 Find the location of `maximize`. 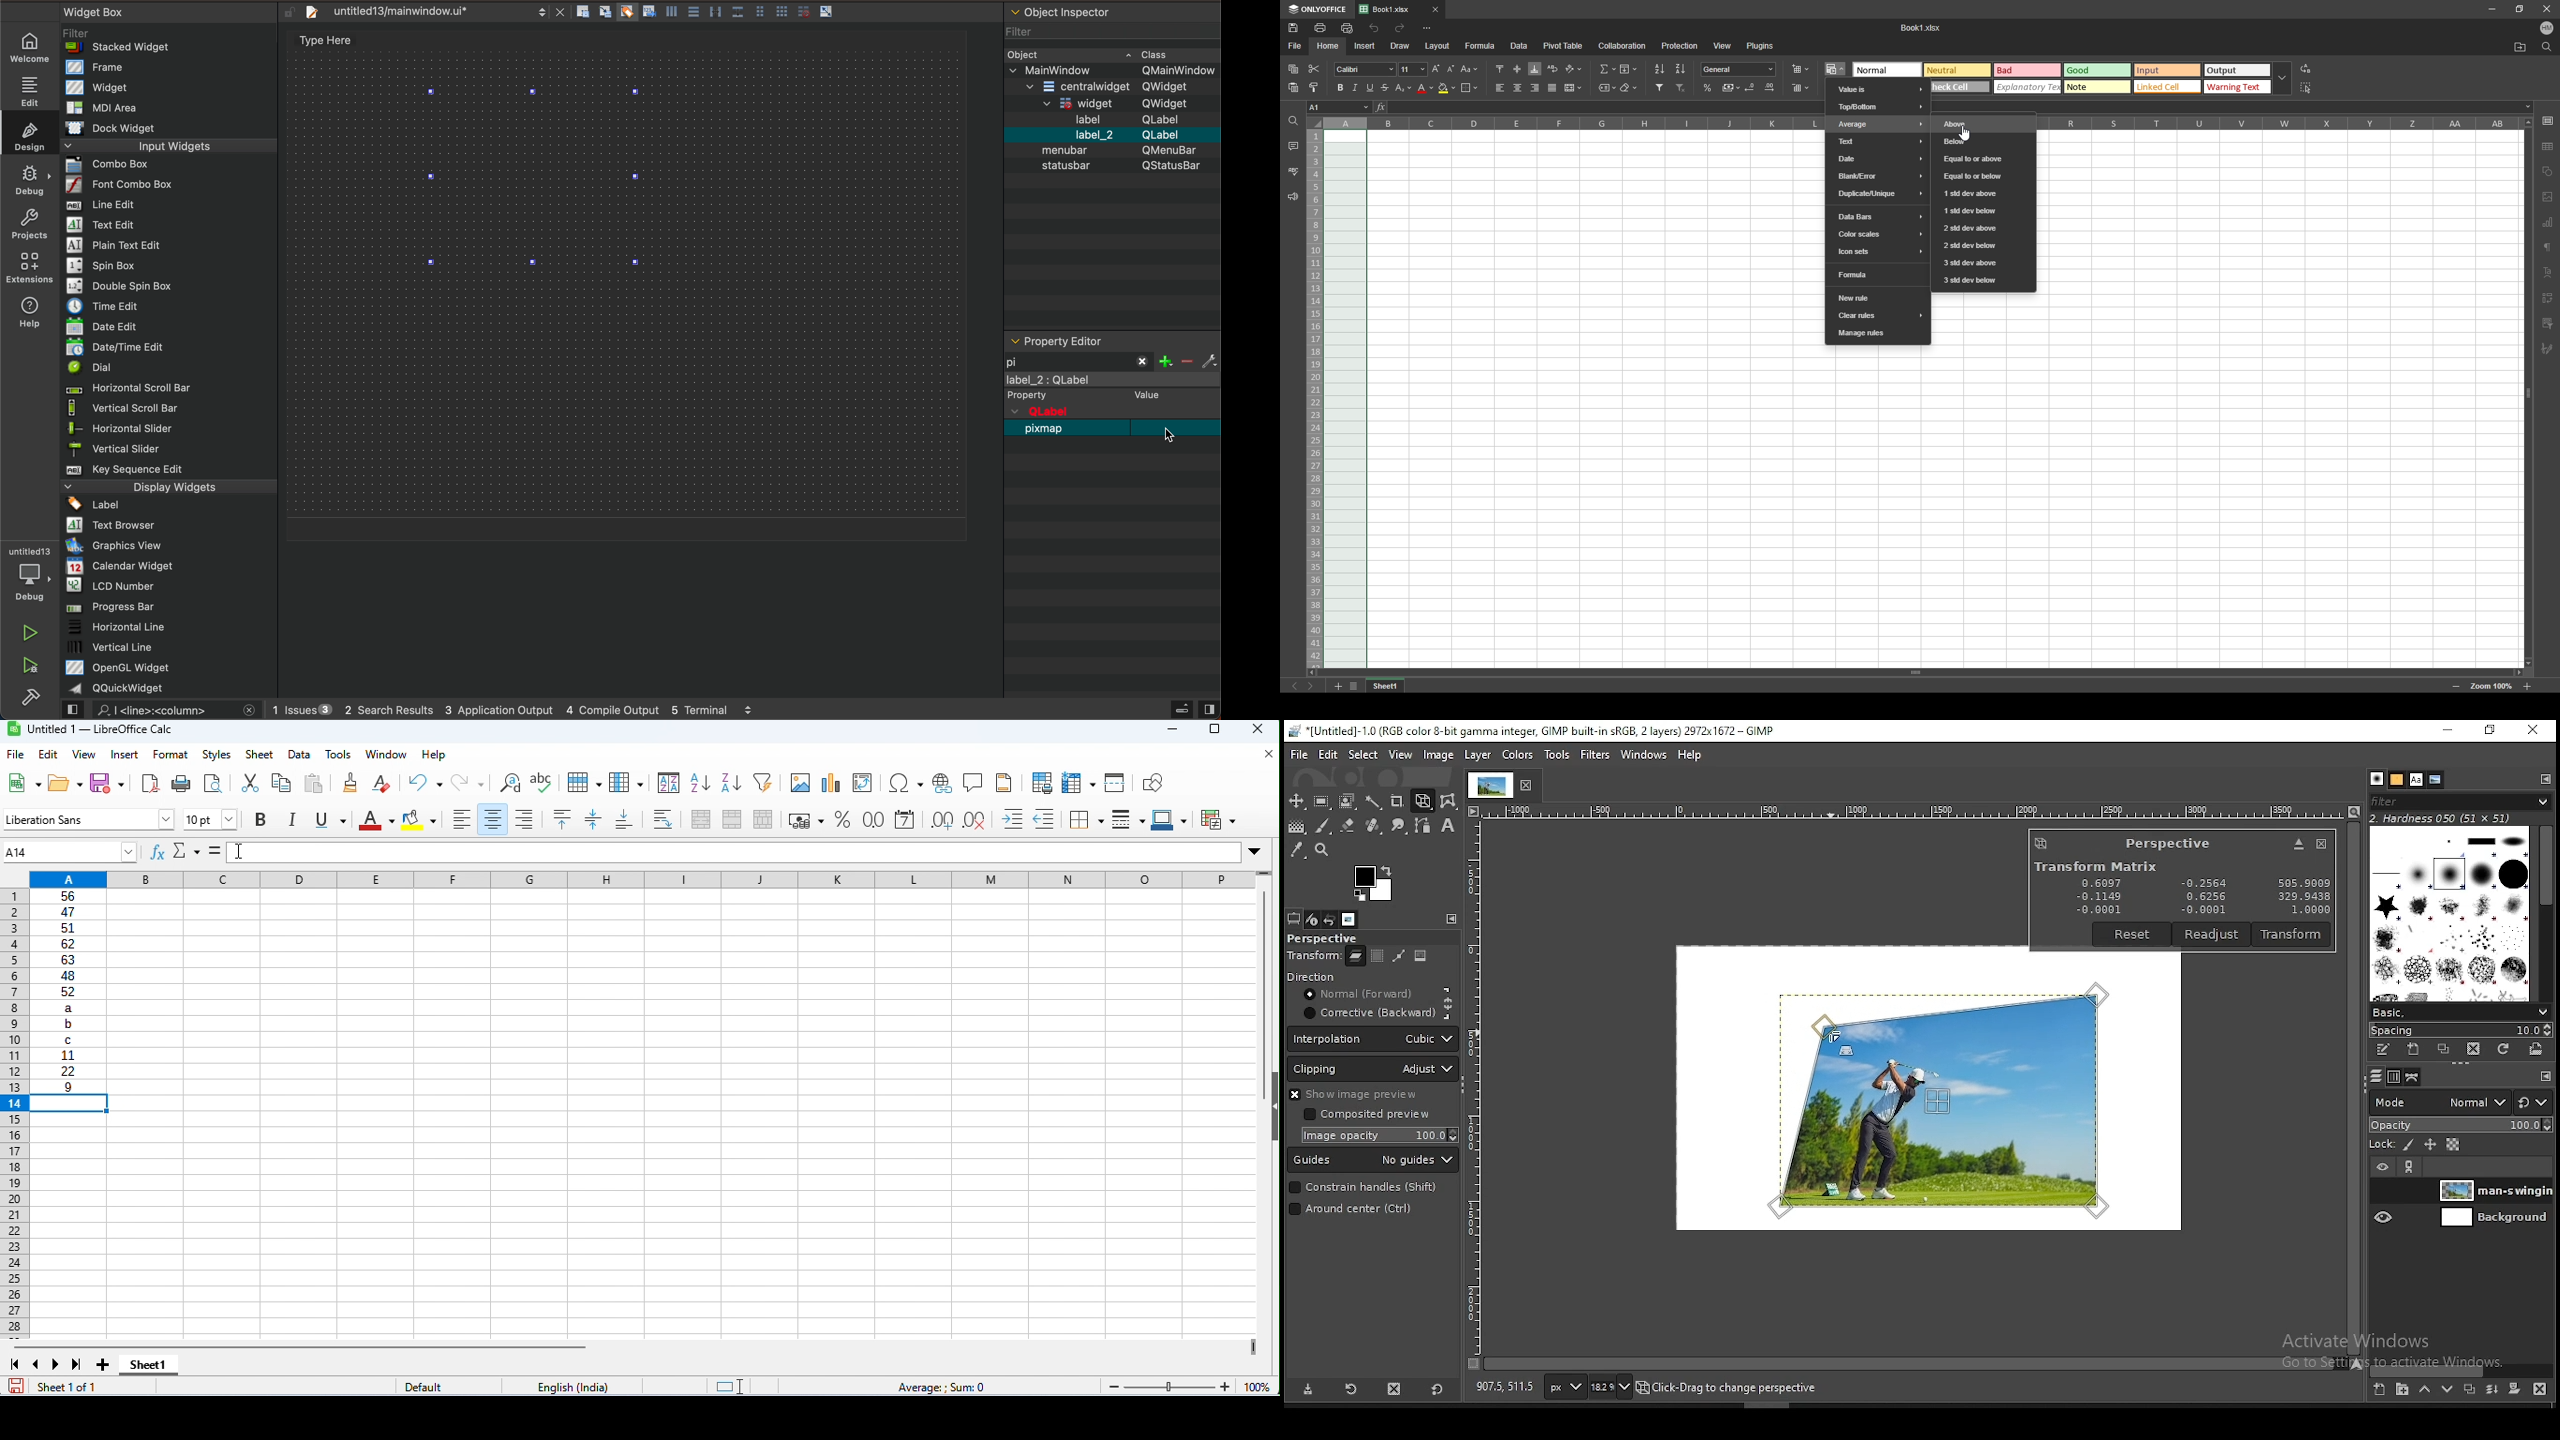

maximize is located at coordinates (1214, 729).